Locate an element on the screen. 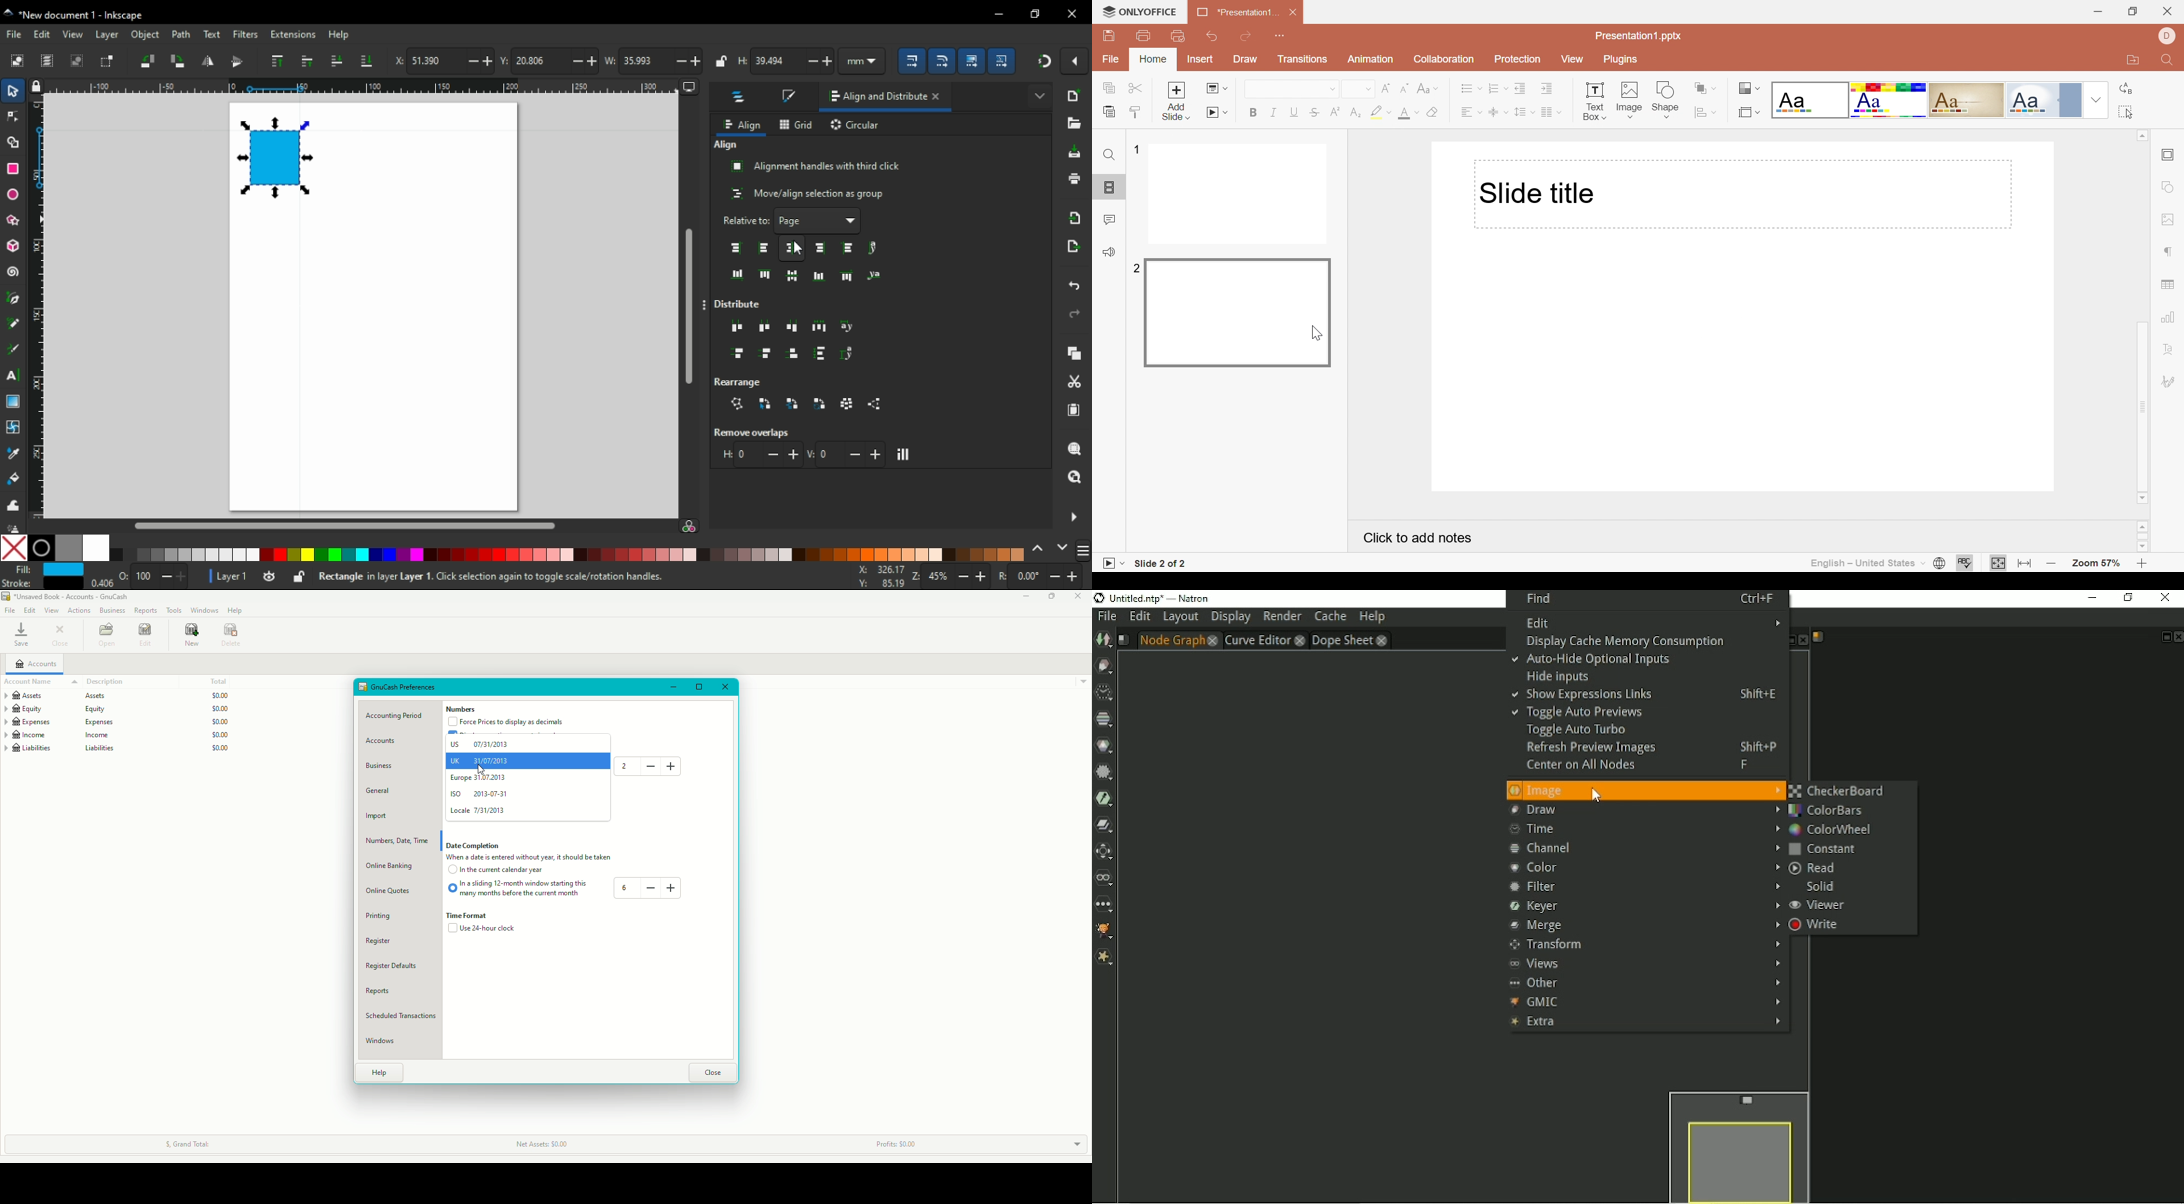  Register is located at coordinates (387, 941).